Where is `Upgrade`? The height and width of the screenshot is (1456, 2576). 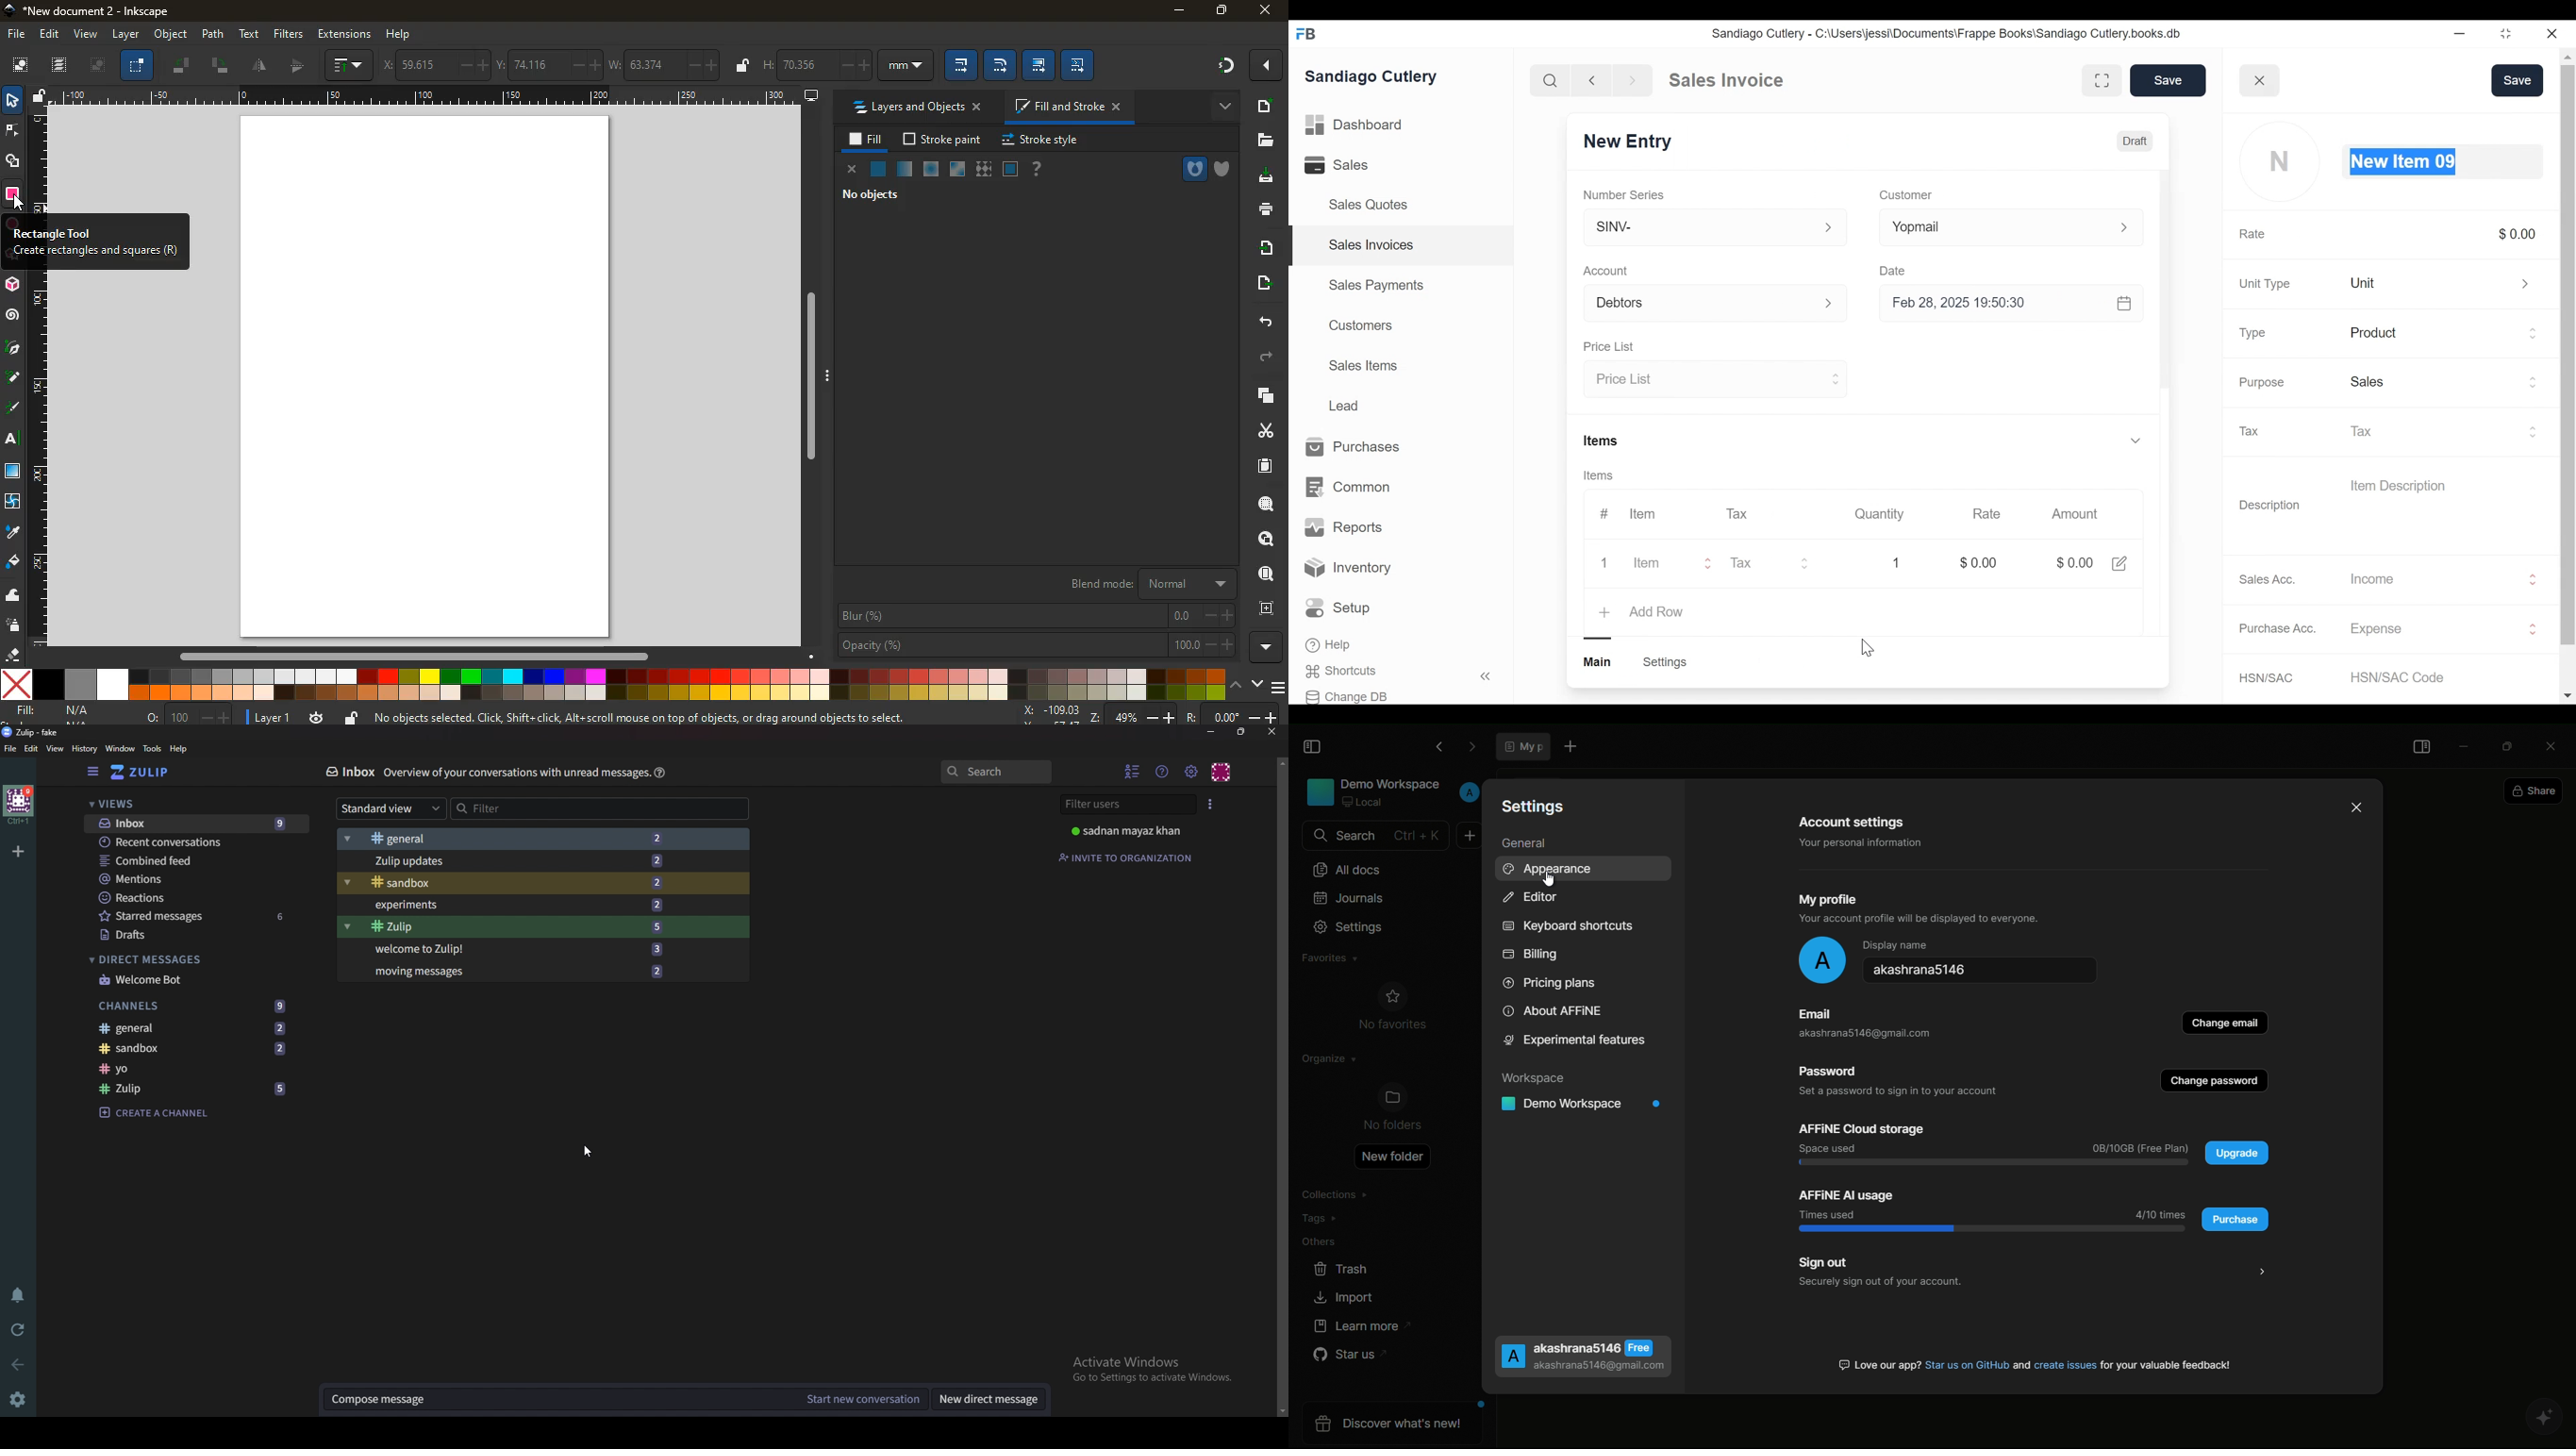
Upgrade is located at coordinates (2239, 1154).